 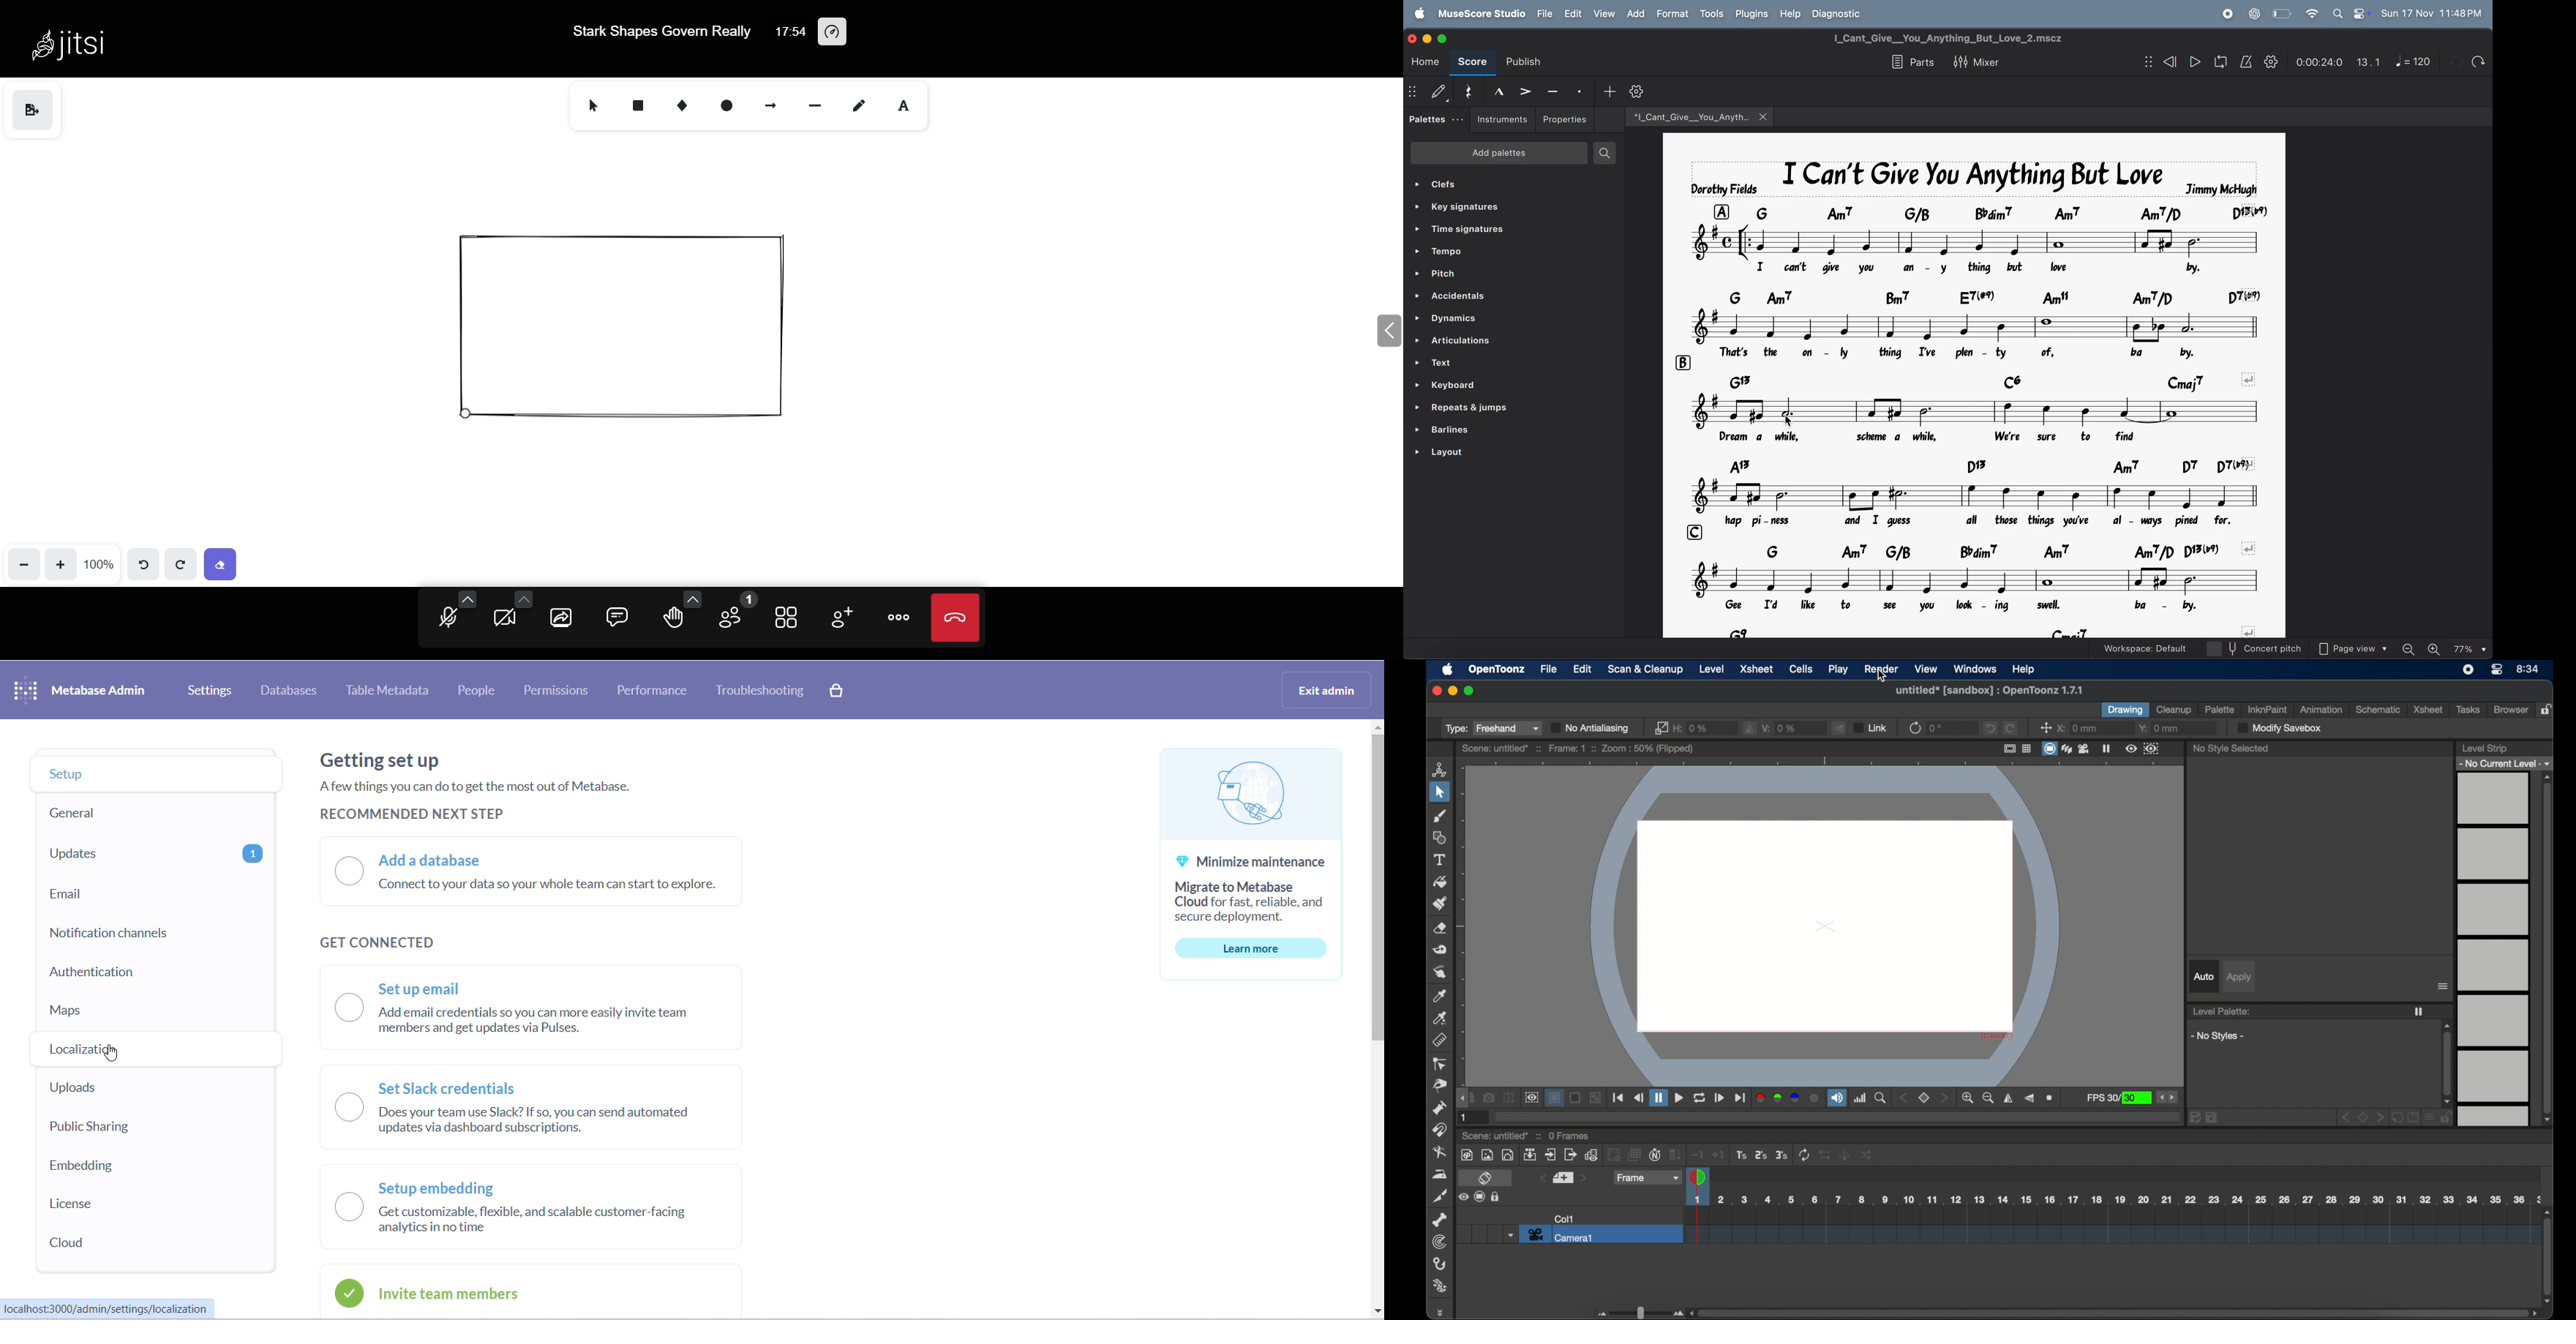 What do you see at coordinates (2477, 61) in the screenshot?
I see `redo` at bounding box center [2477, 61].